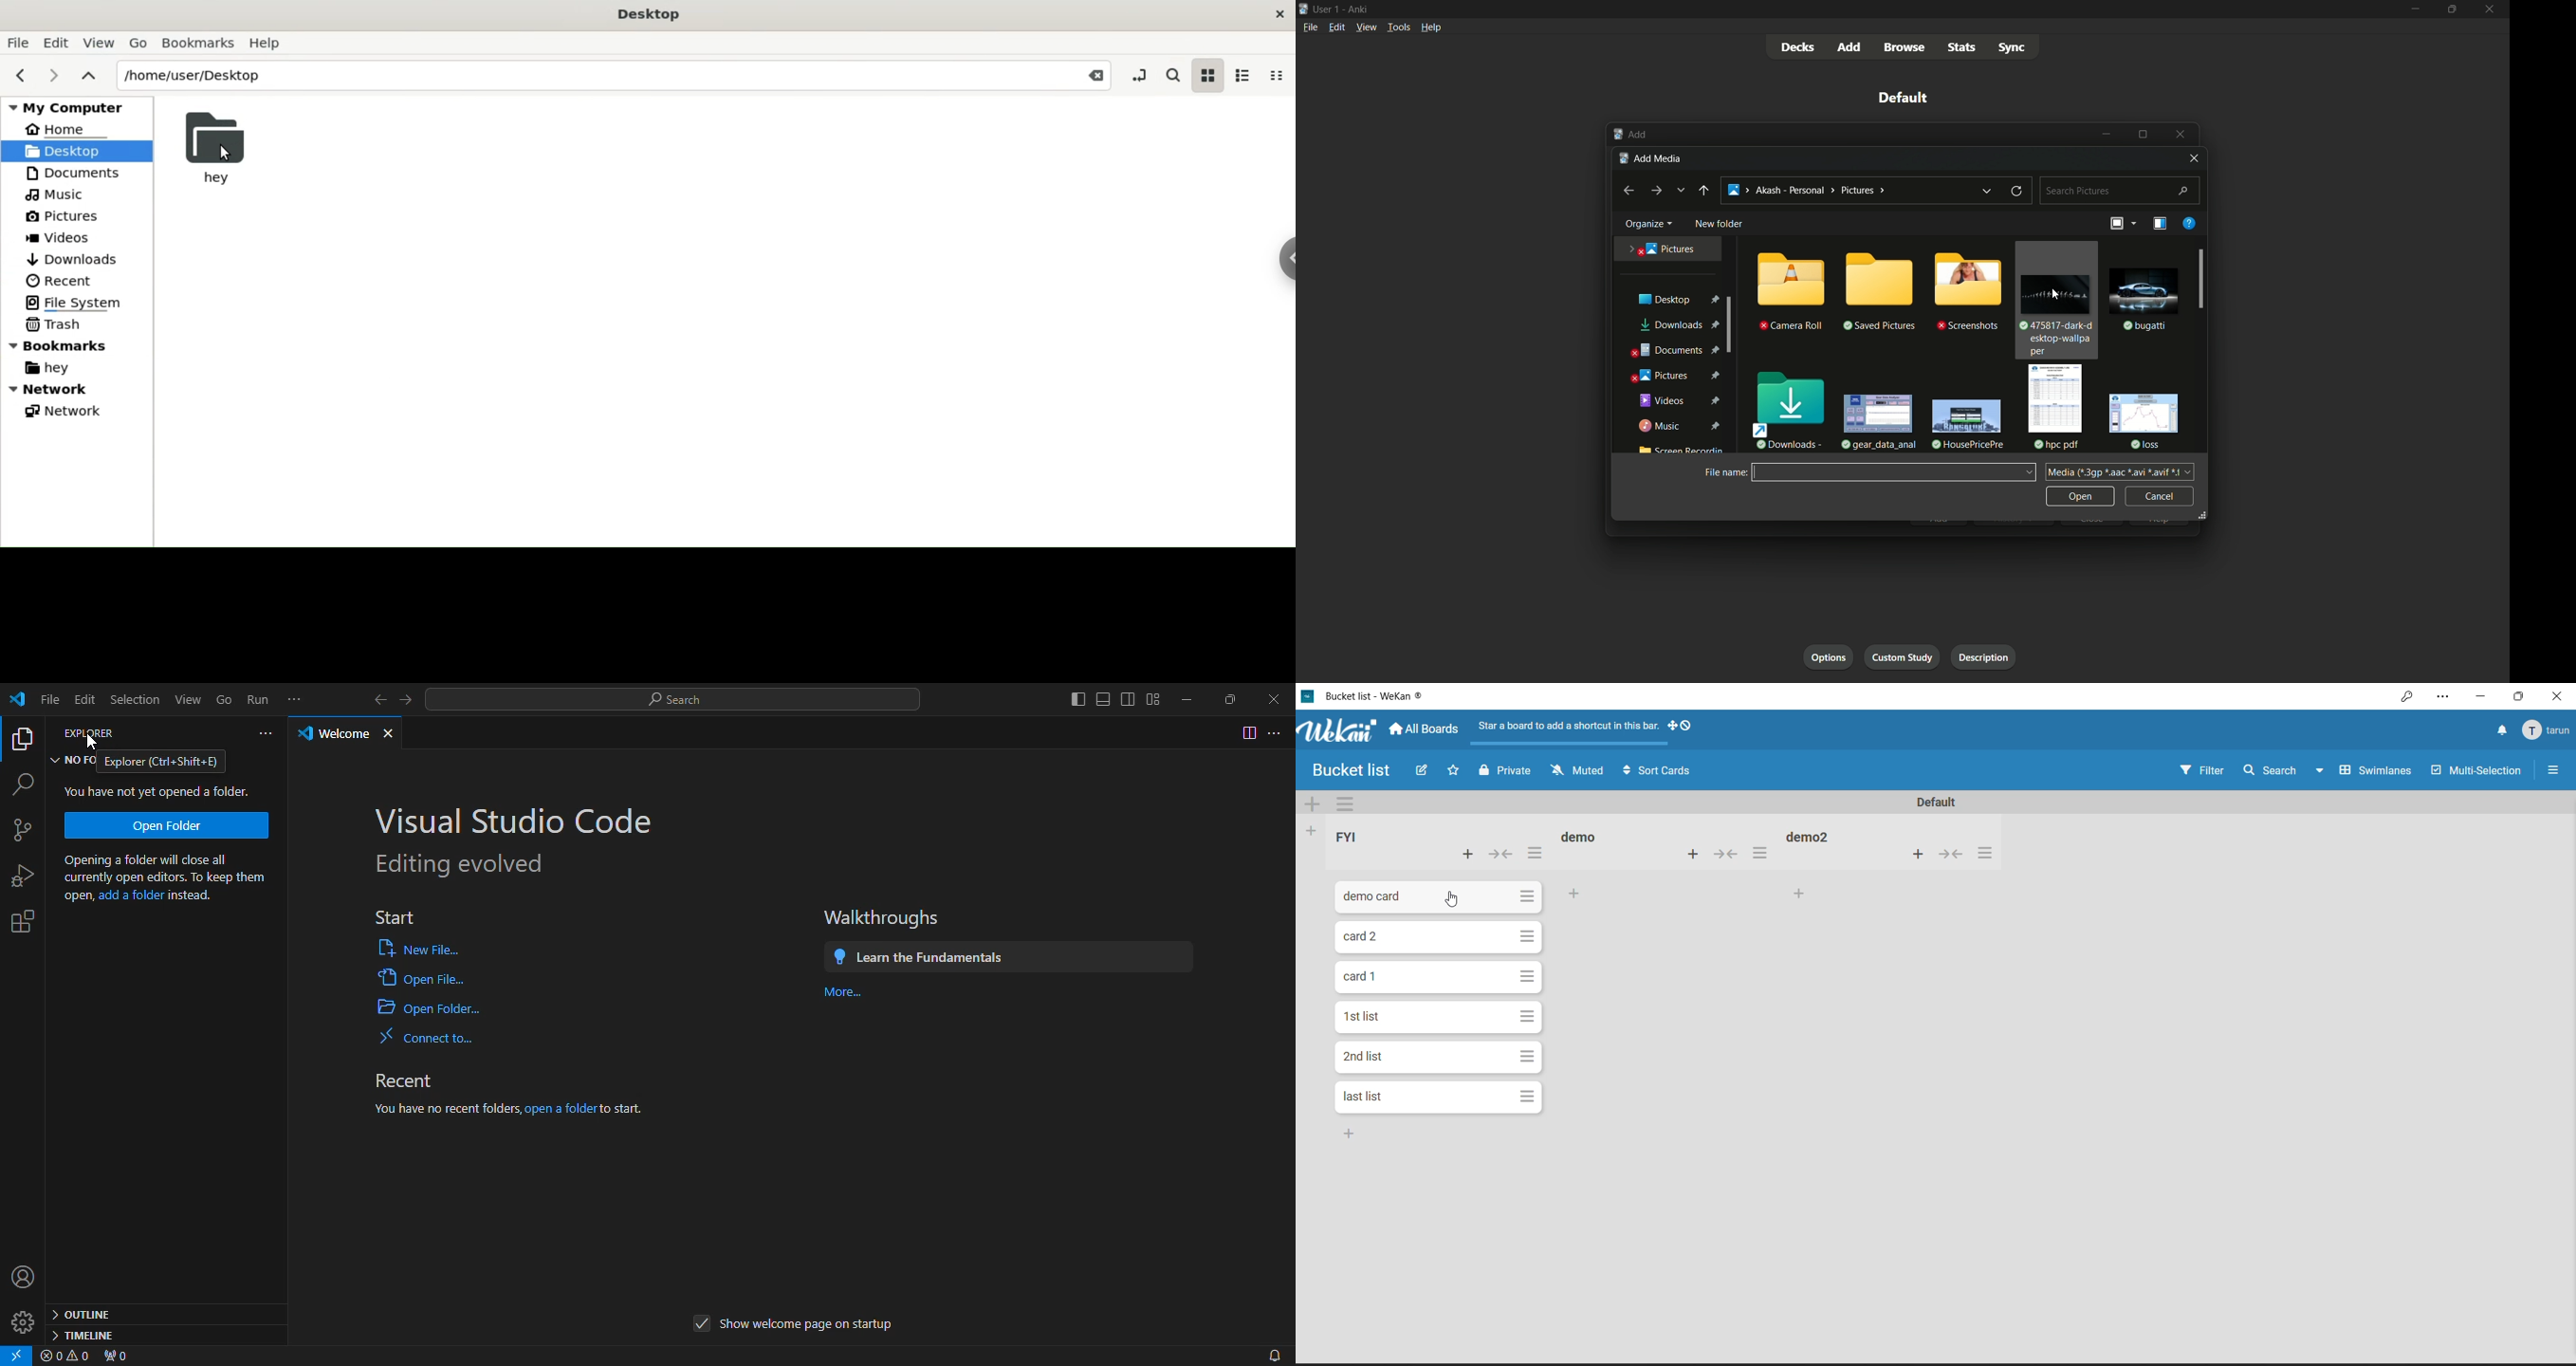 The image size is (2576, 1372). Describe the element at coordinates (1965, 422) in the screenshot. I see `file-4` at that location.